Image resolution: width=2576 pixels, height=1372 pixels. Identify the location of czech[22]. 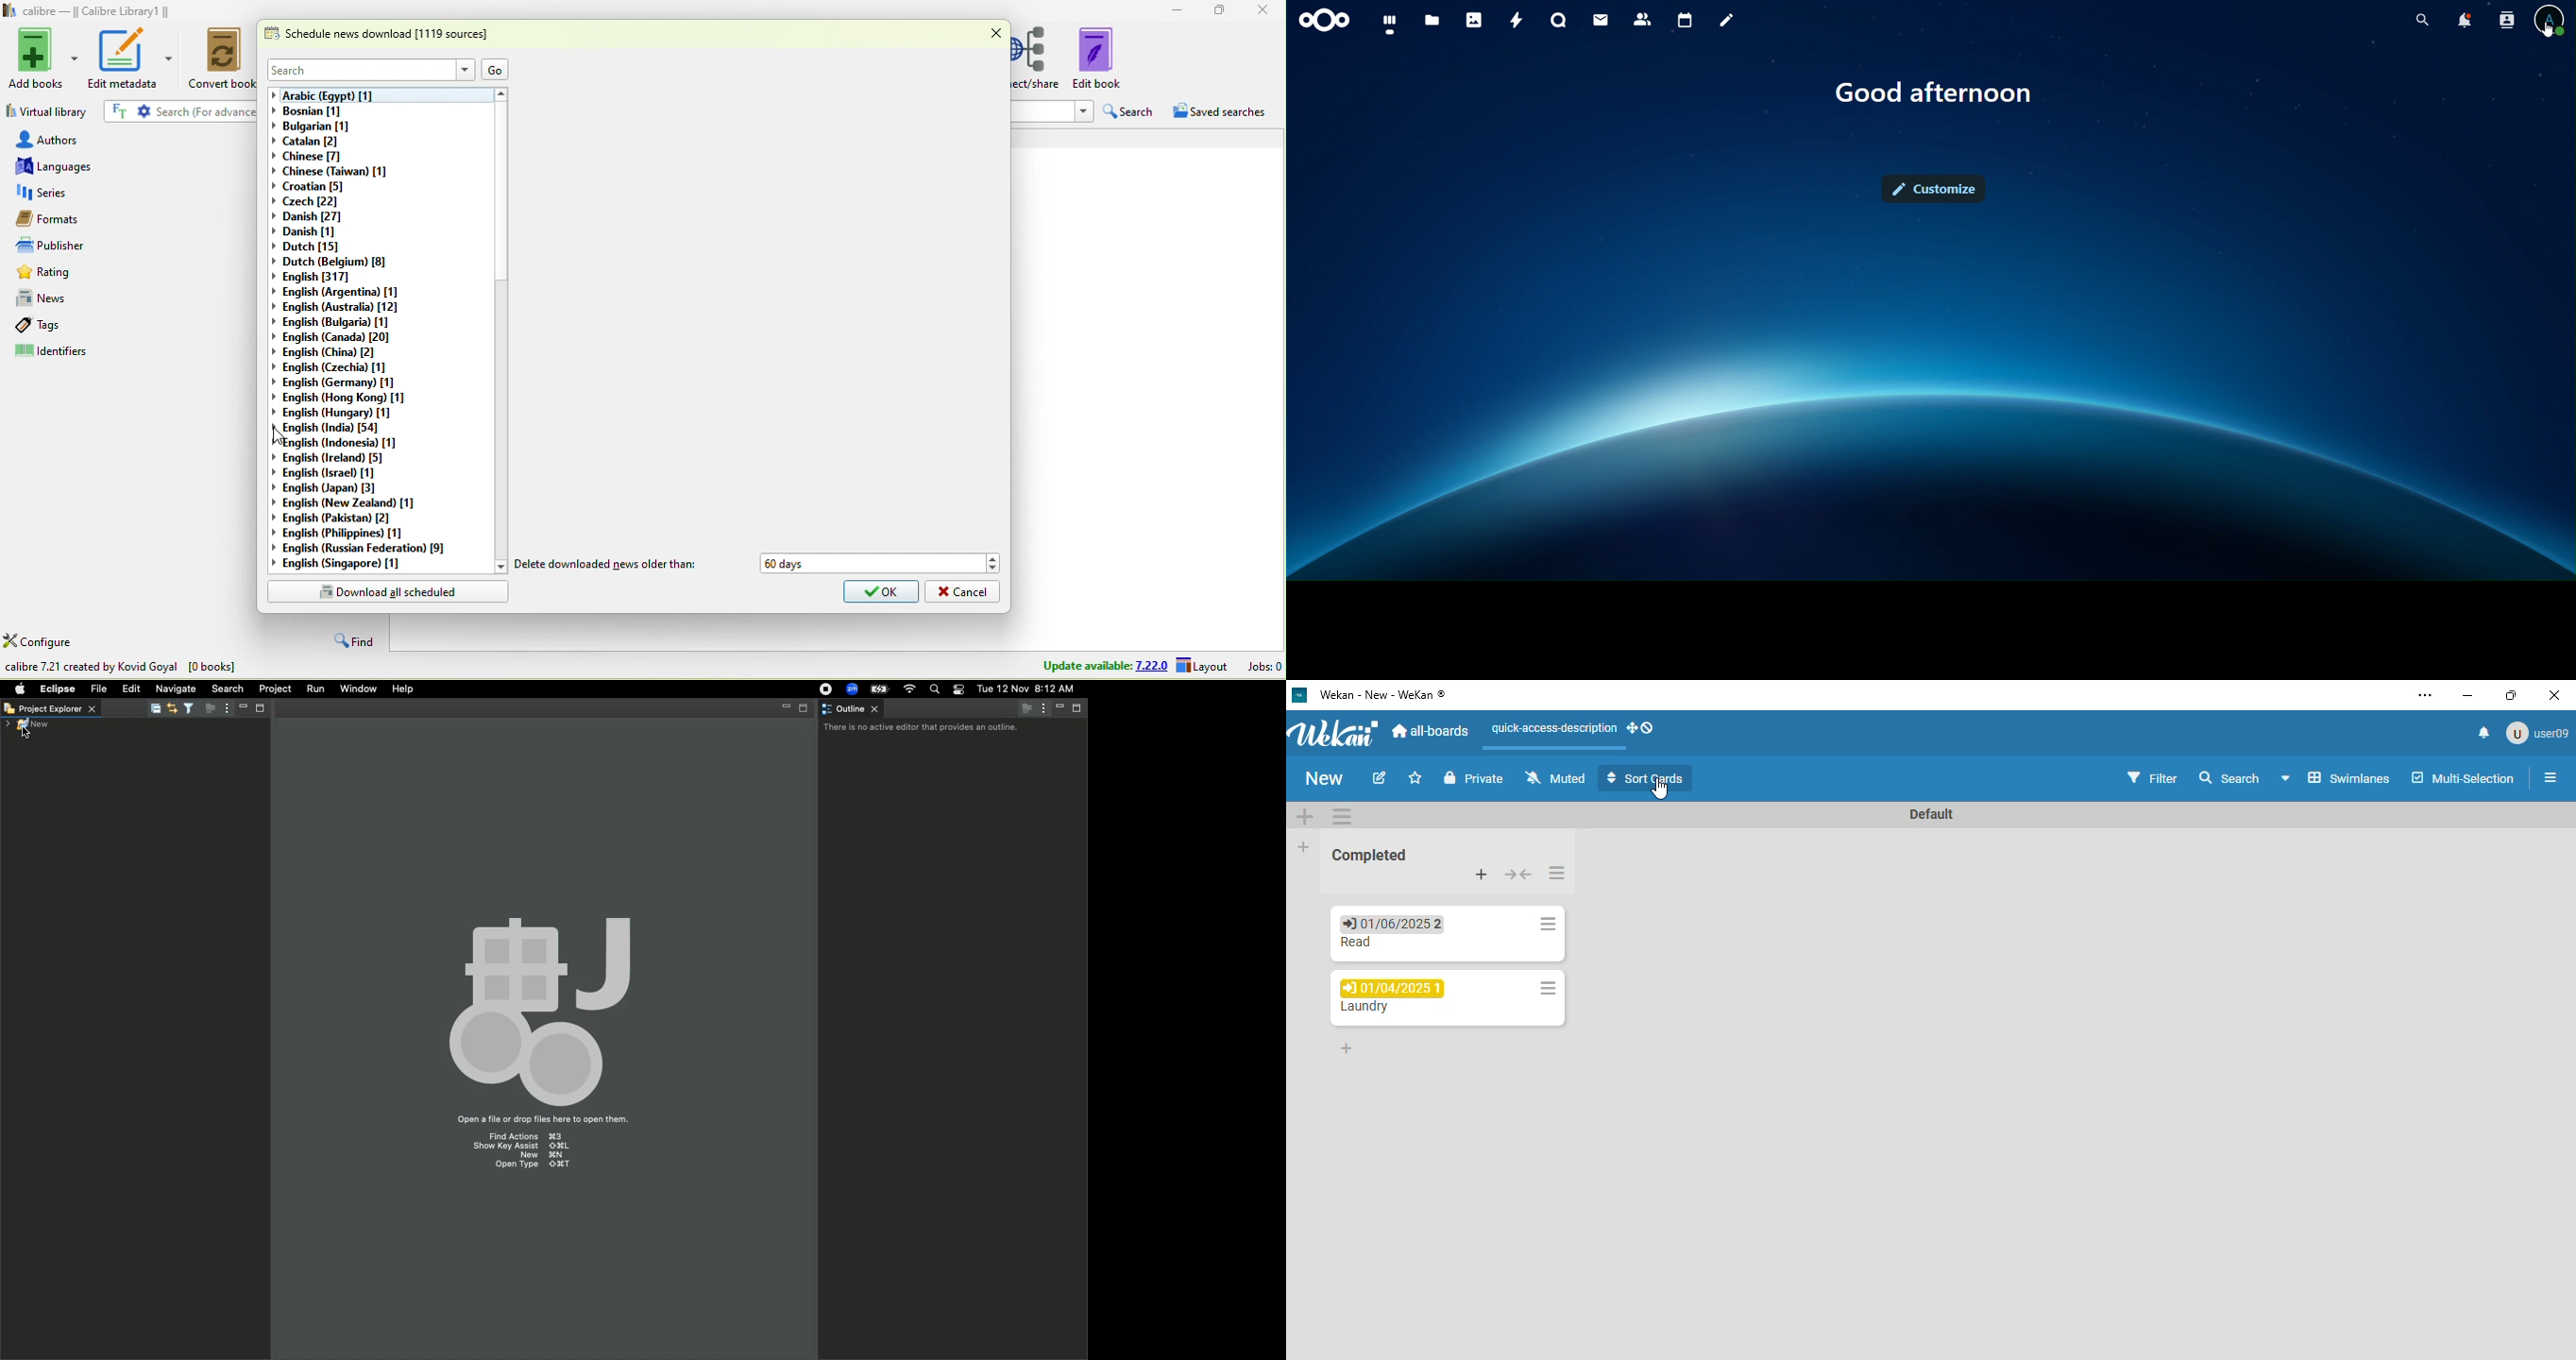
(313, 201).